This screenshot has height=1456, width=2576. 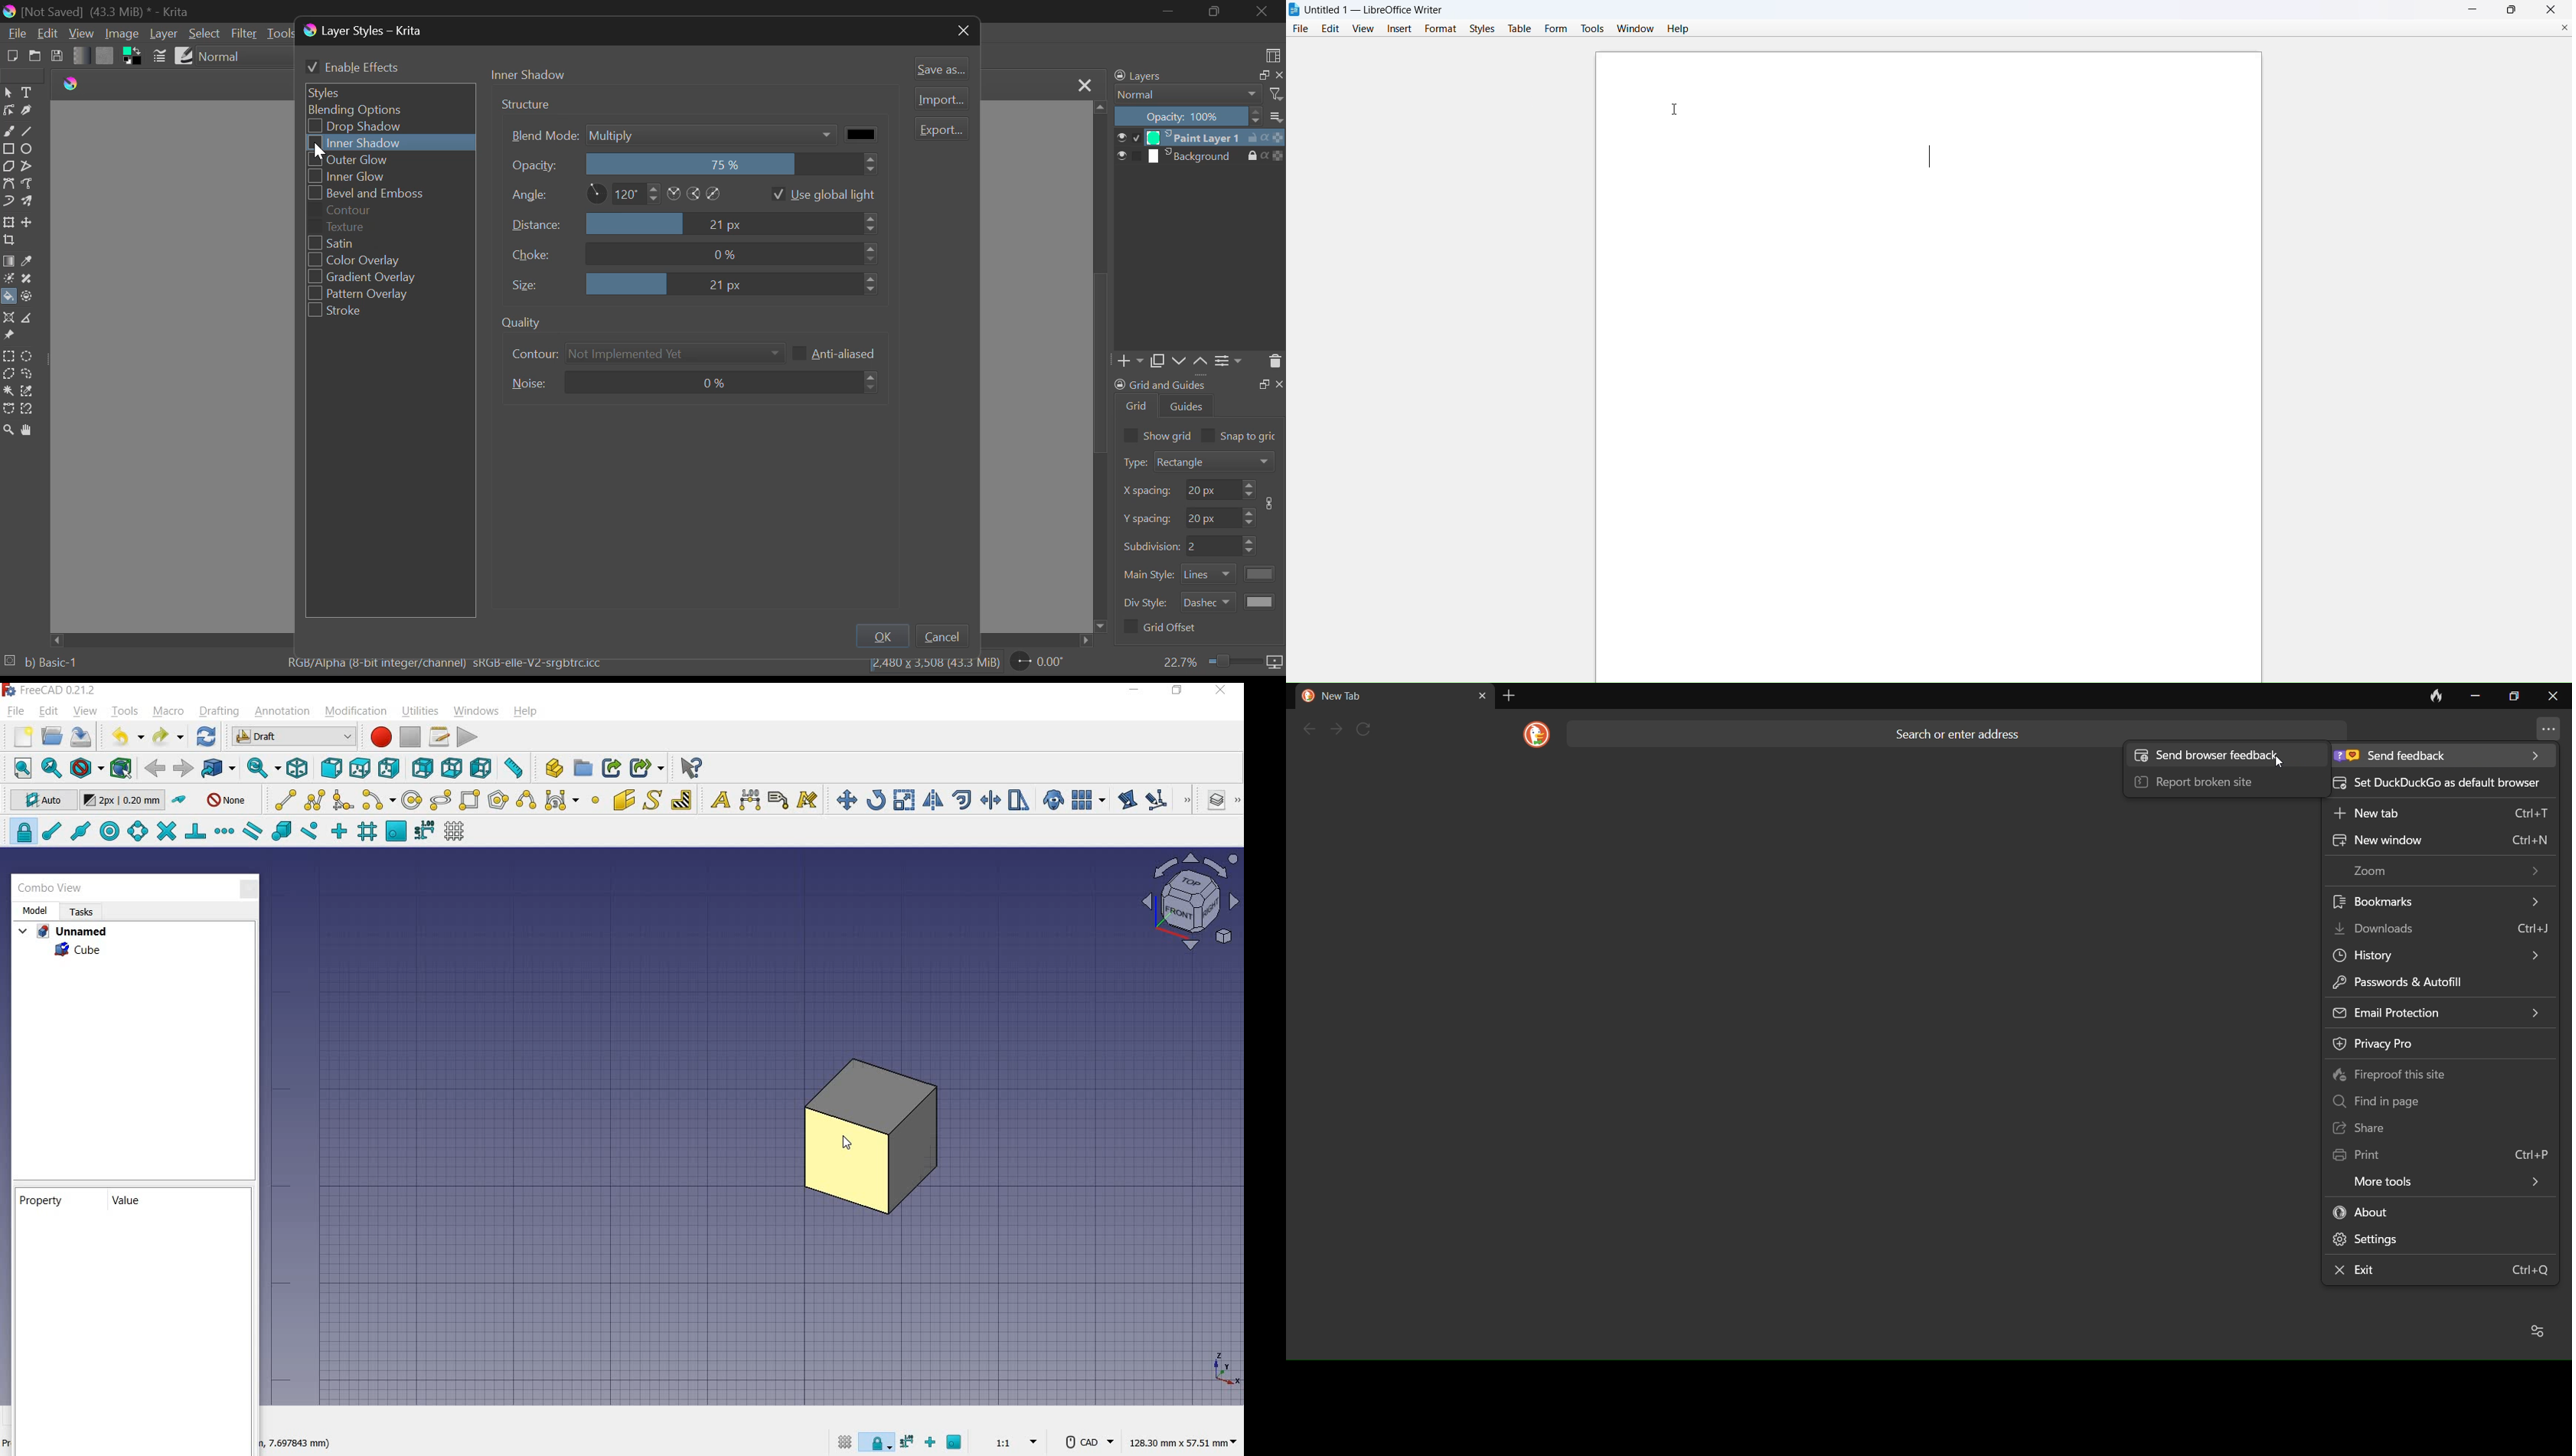 What do you see at coordinates (245, 33) in the screenshot?
I see `Filter` at bounding box center [245, 33].